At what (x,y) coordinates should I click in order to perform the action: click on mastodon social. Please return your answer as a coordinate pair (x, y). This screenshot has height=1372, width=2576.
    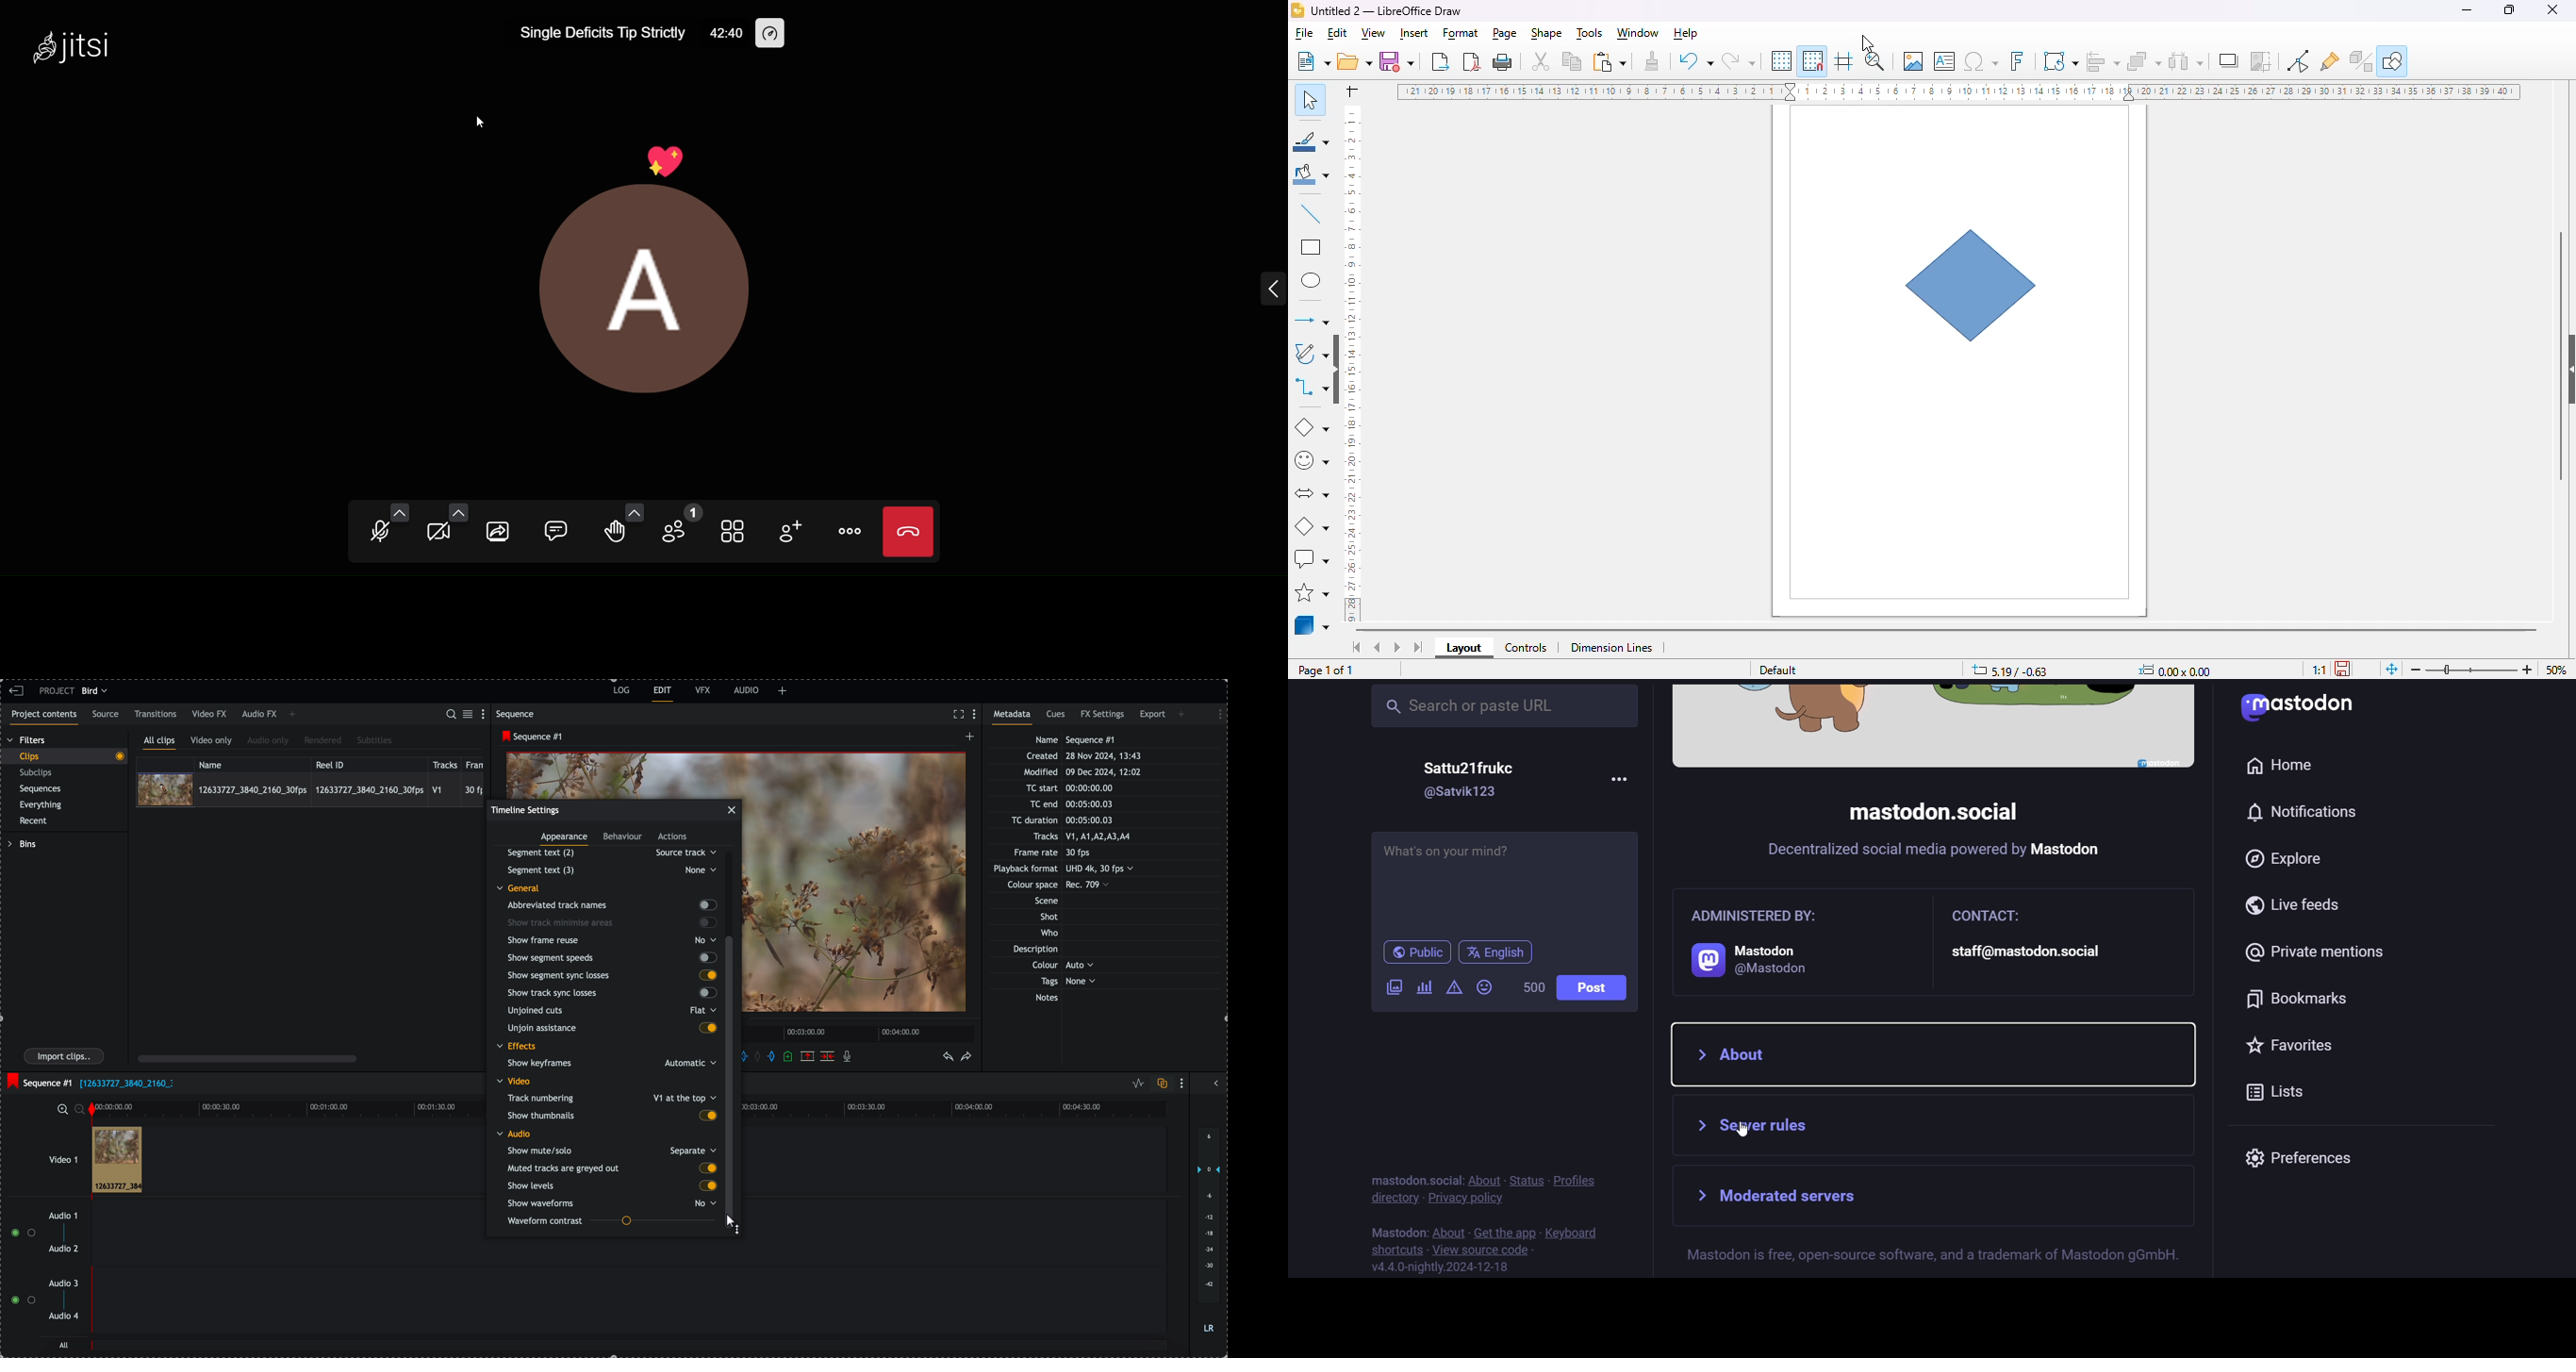
    Looking at the image, I should click on (1410, 1180).